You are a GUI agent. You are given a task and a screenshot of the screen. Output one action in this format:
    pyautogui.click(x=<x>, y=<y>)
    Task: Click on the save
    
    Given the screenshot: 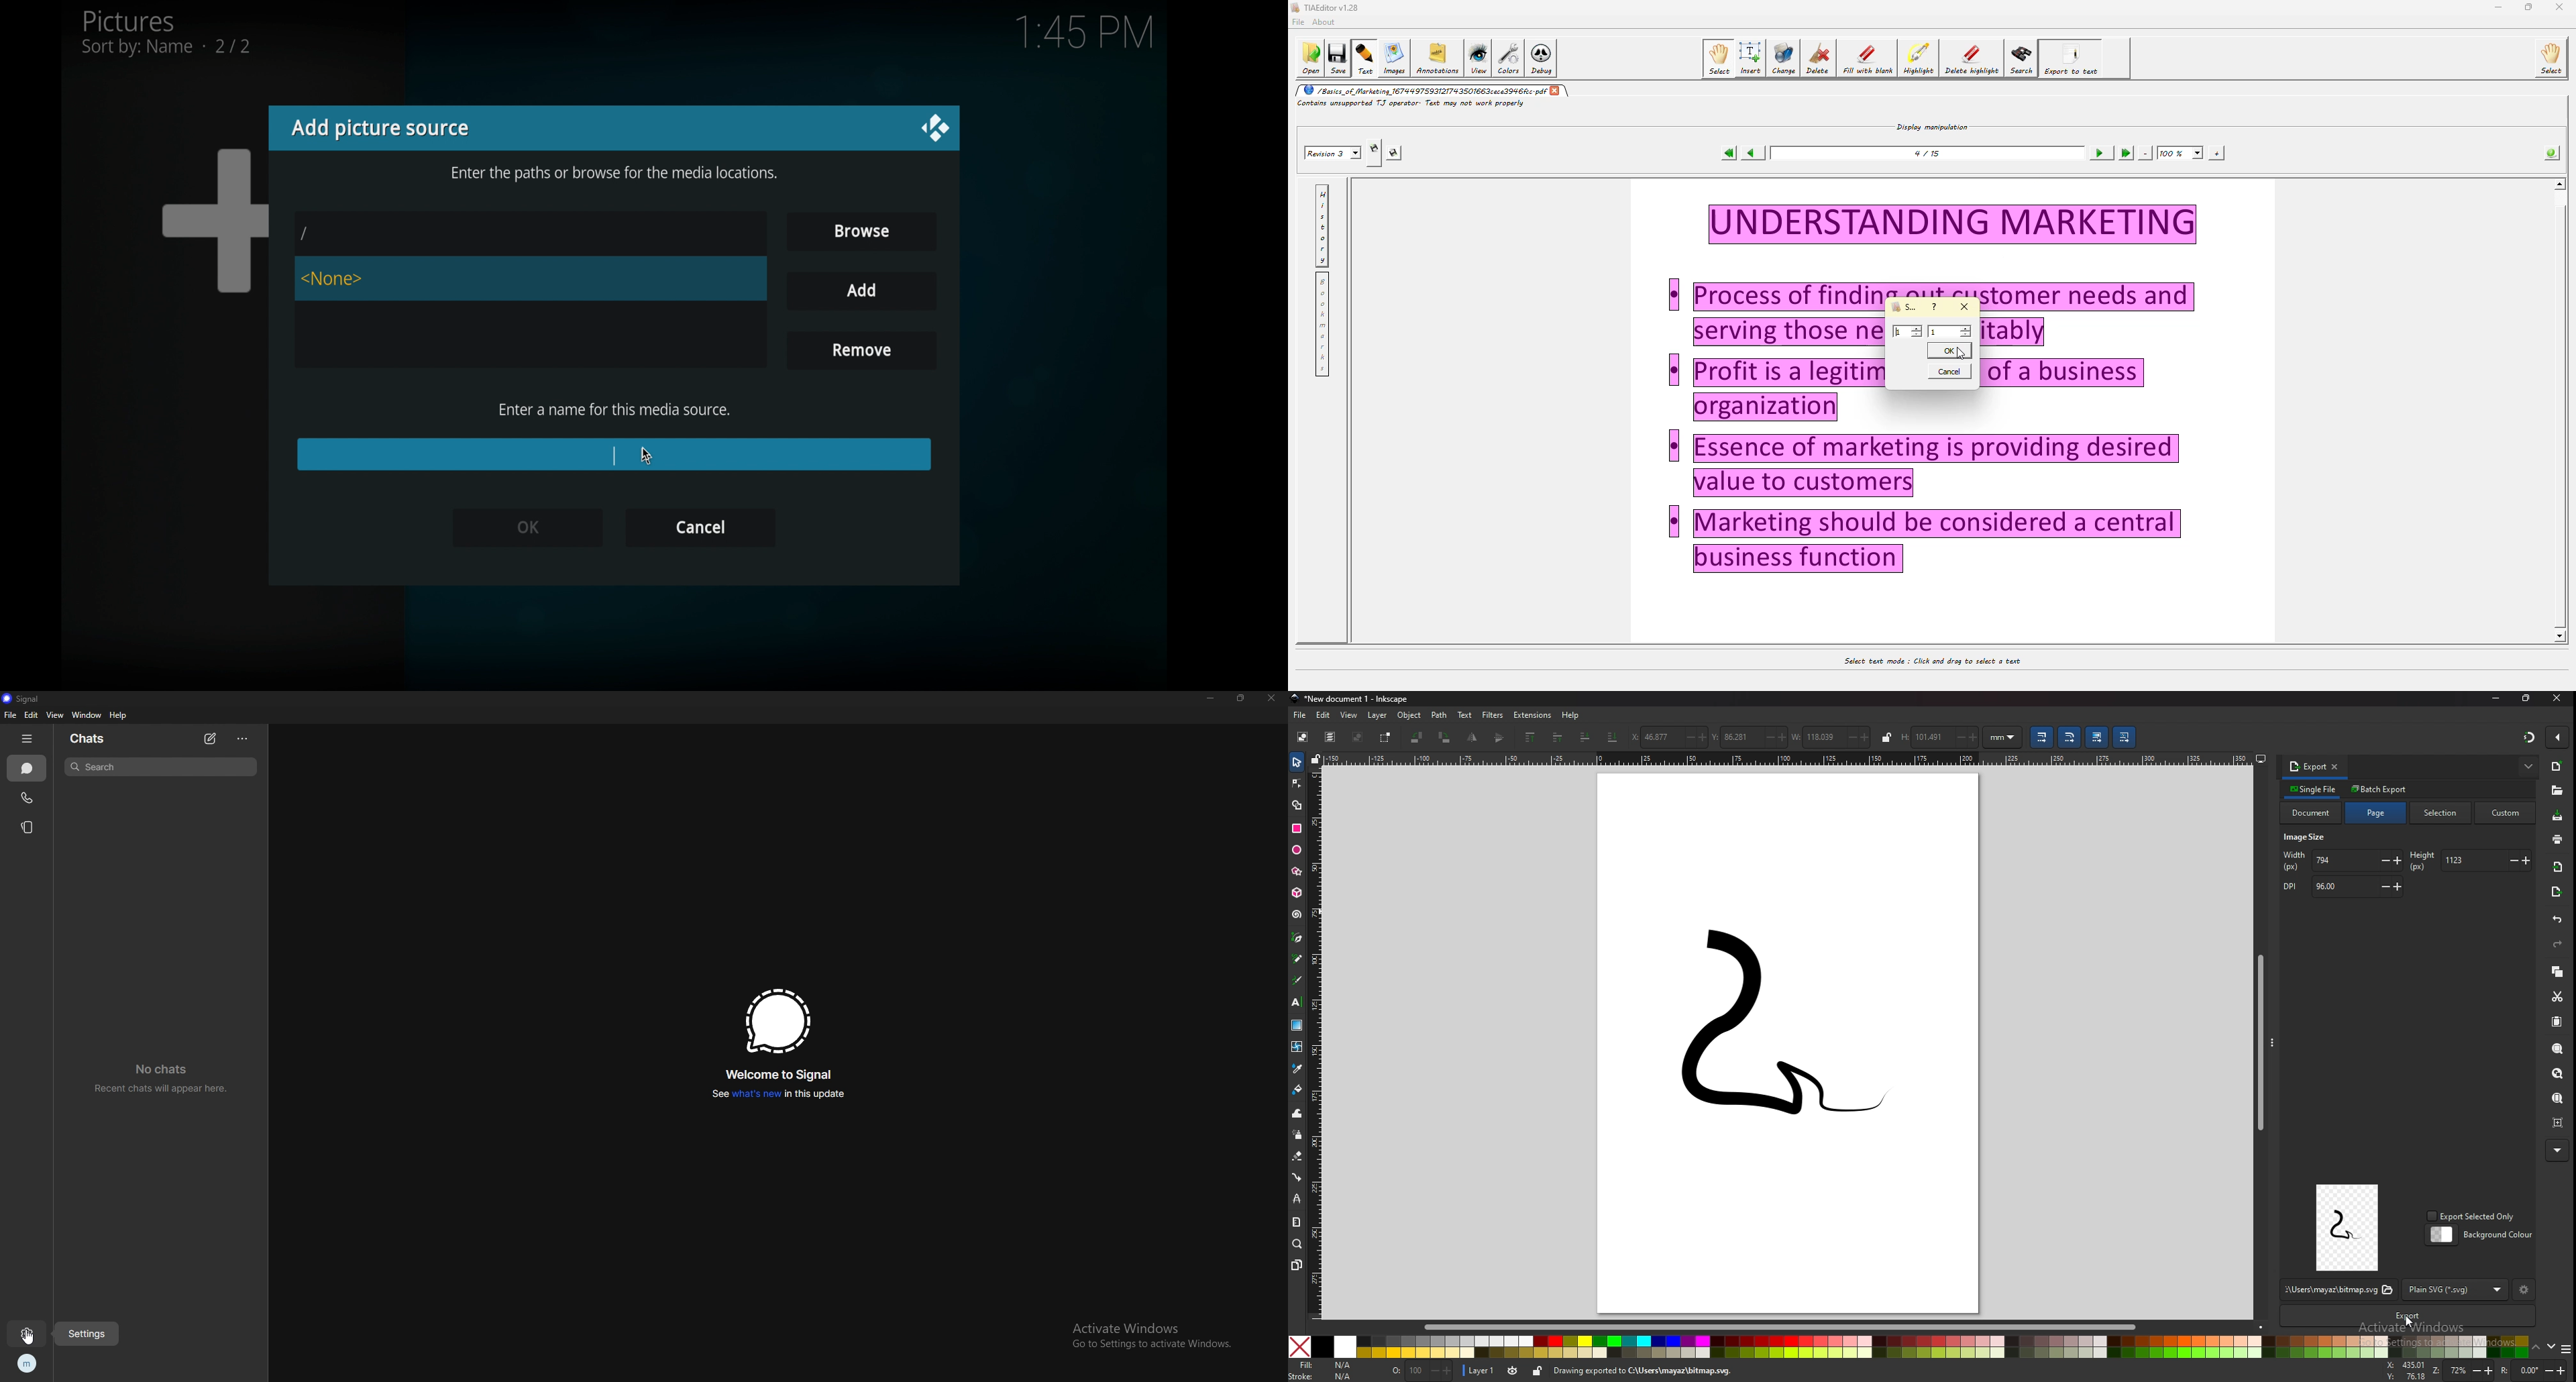 What is the action you would take?
    pyautogui.click(x=2558, y=816)
    